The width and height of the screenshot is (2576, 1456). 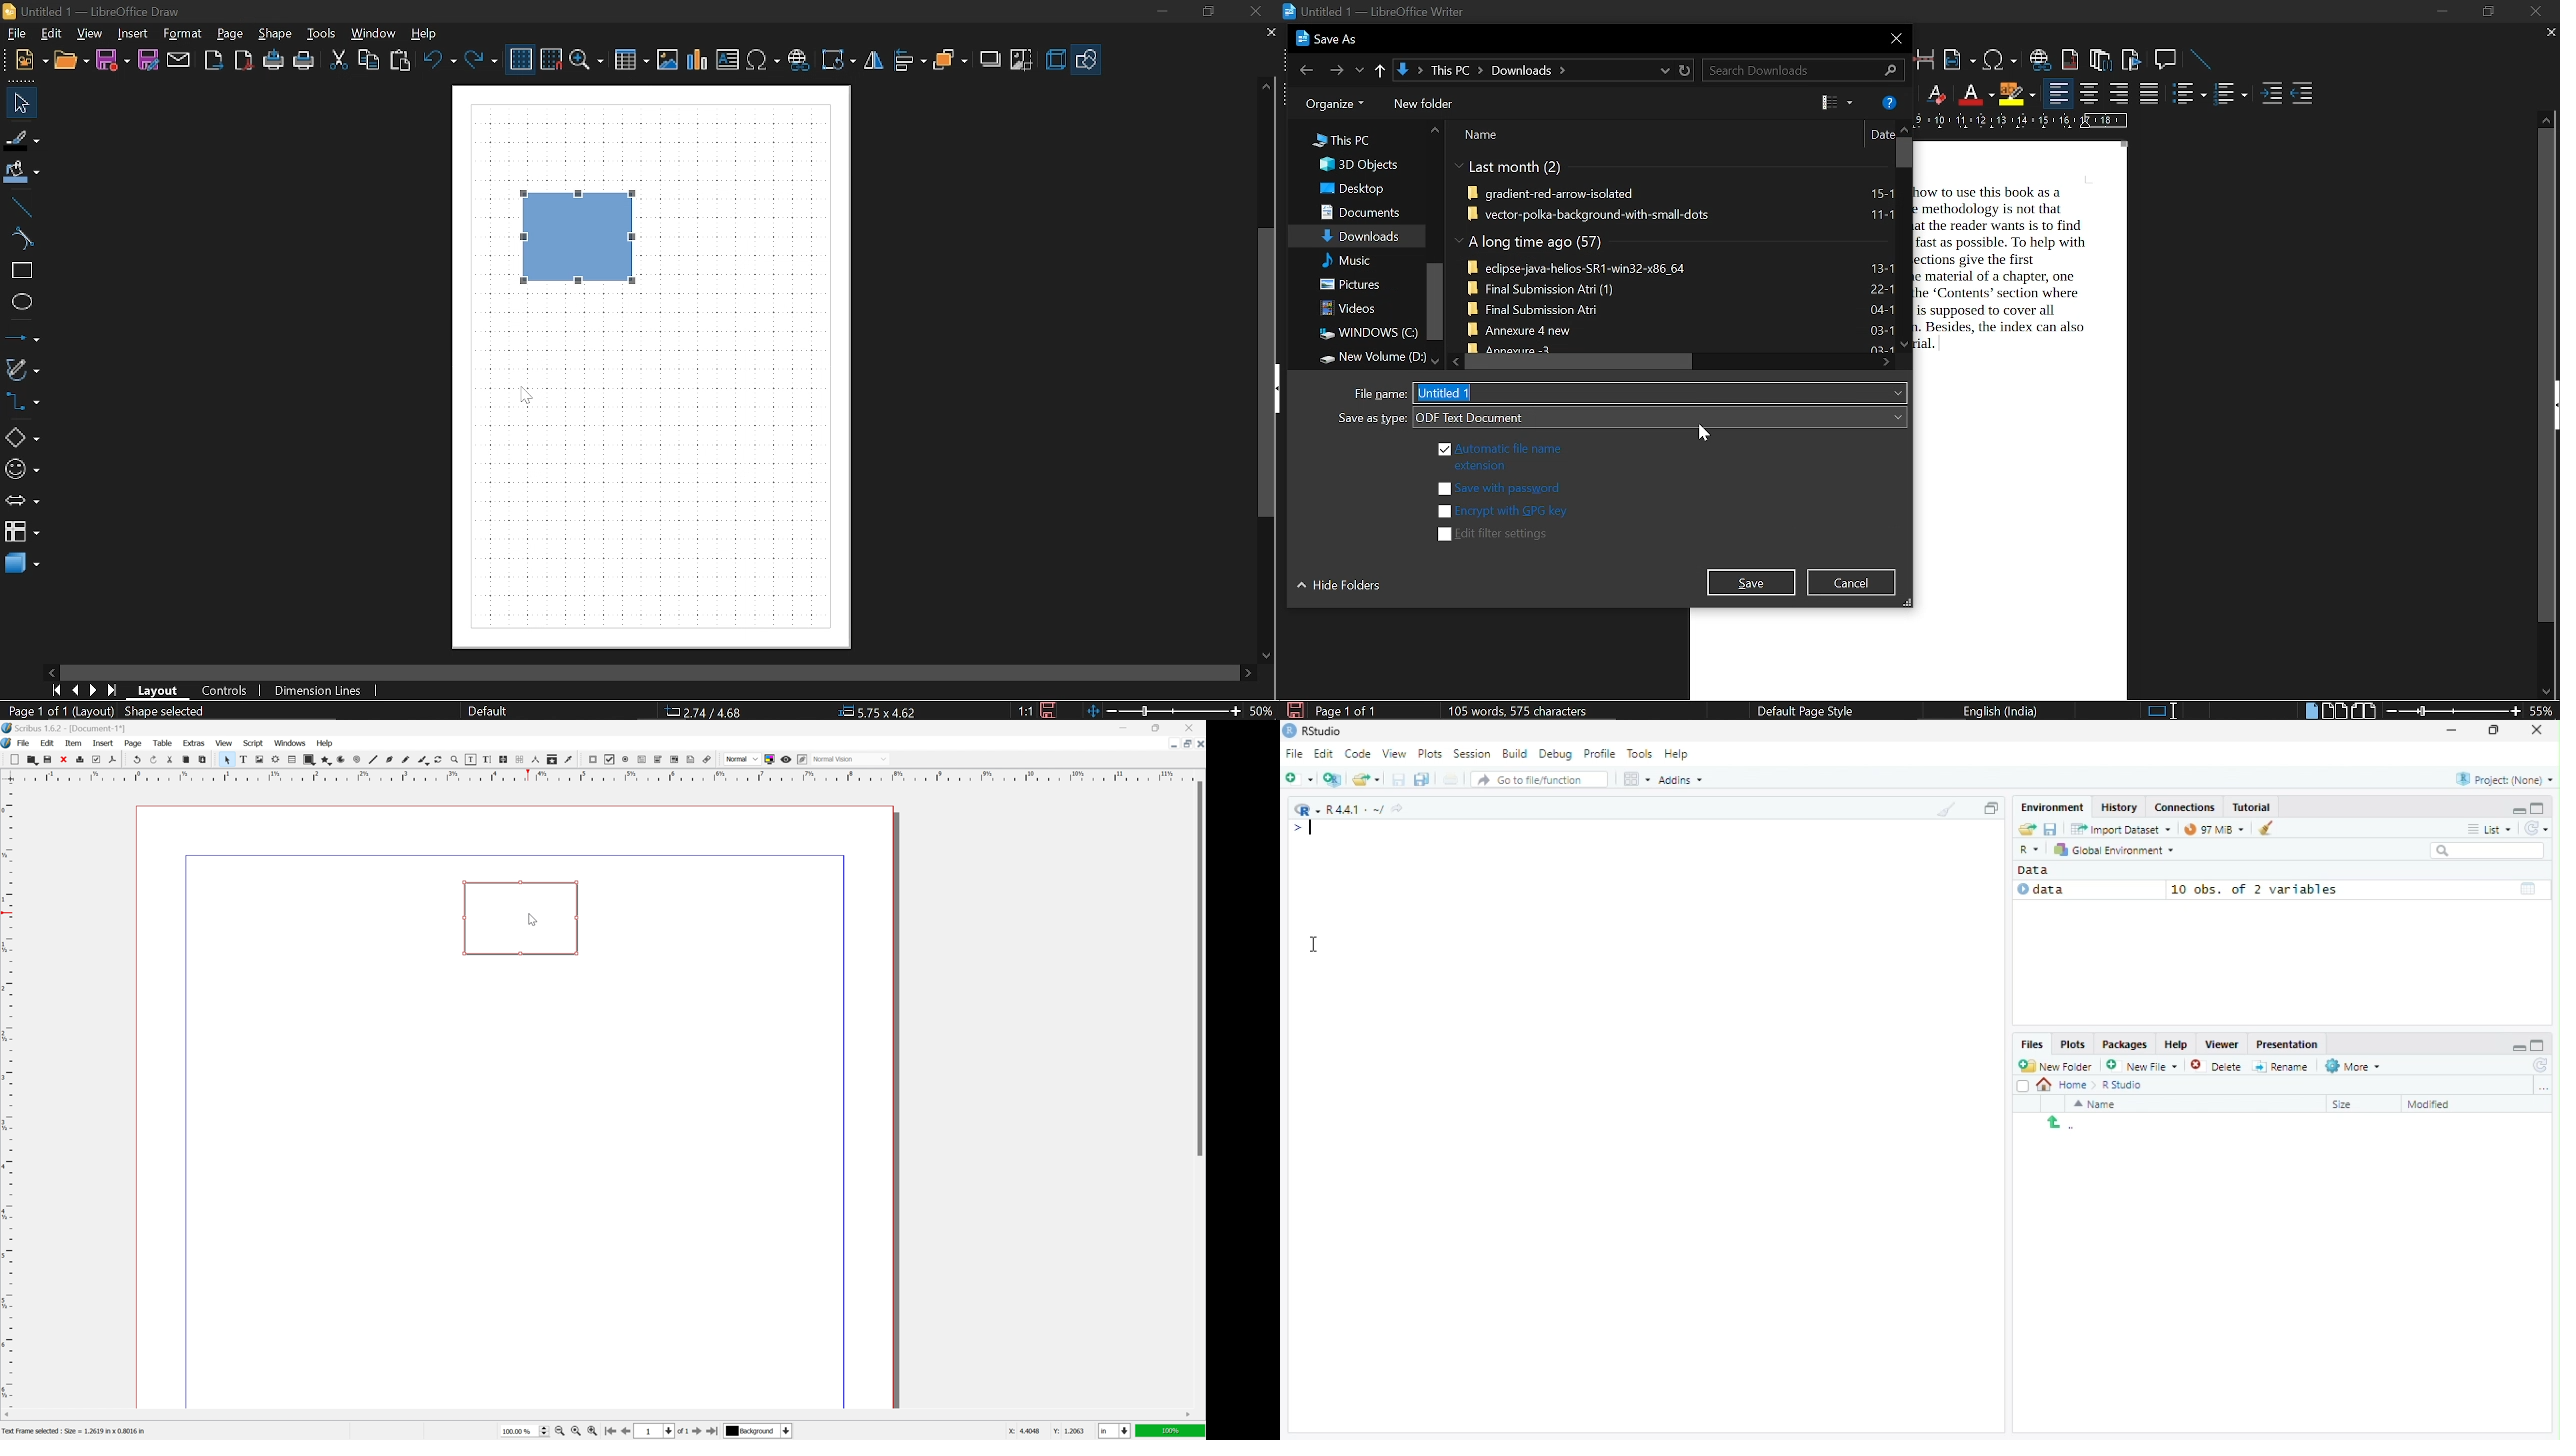 I want to click on 3d effects, so click(x=1055, y=60).